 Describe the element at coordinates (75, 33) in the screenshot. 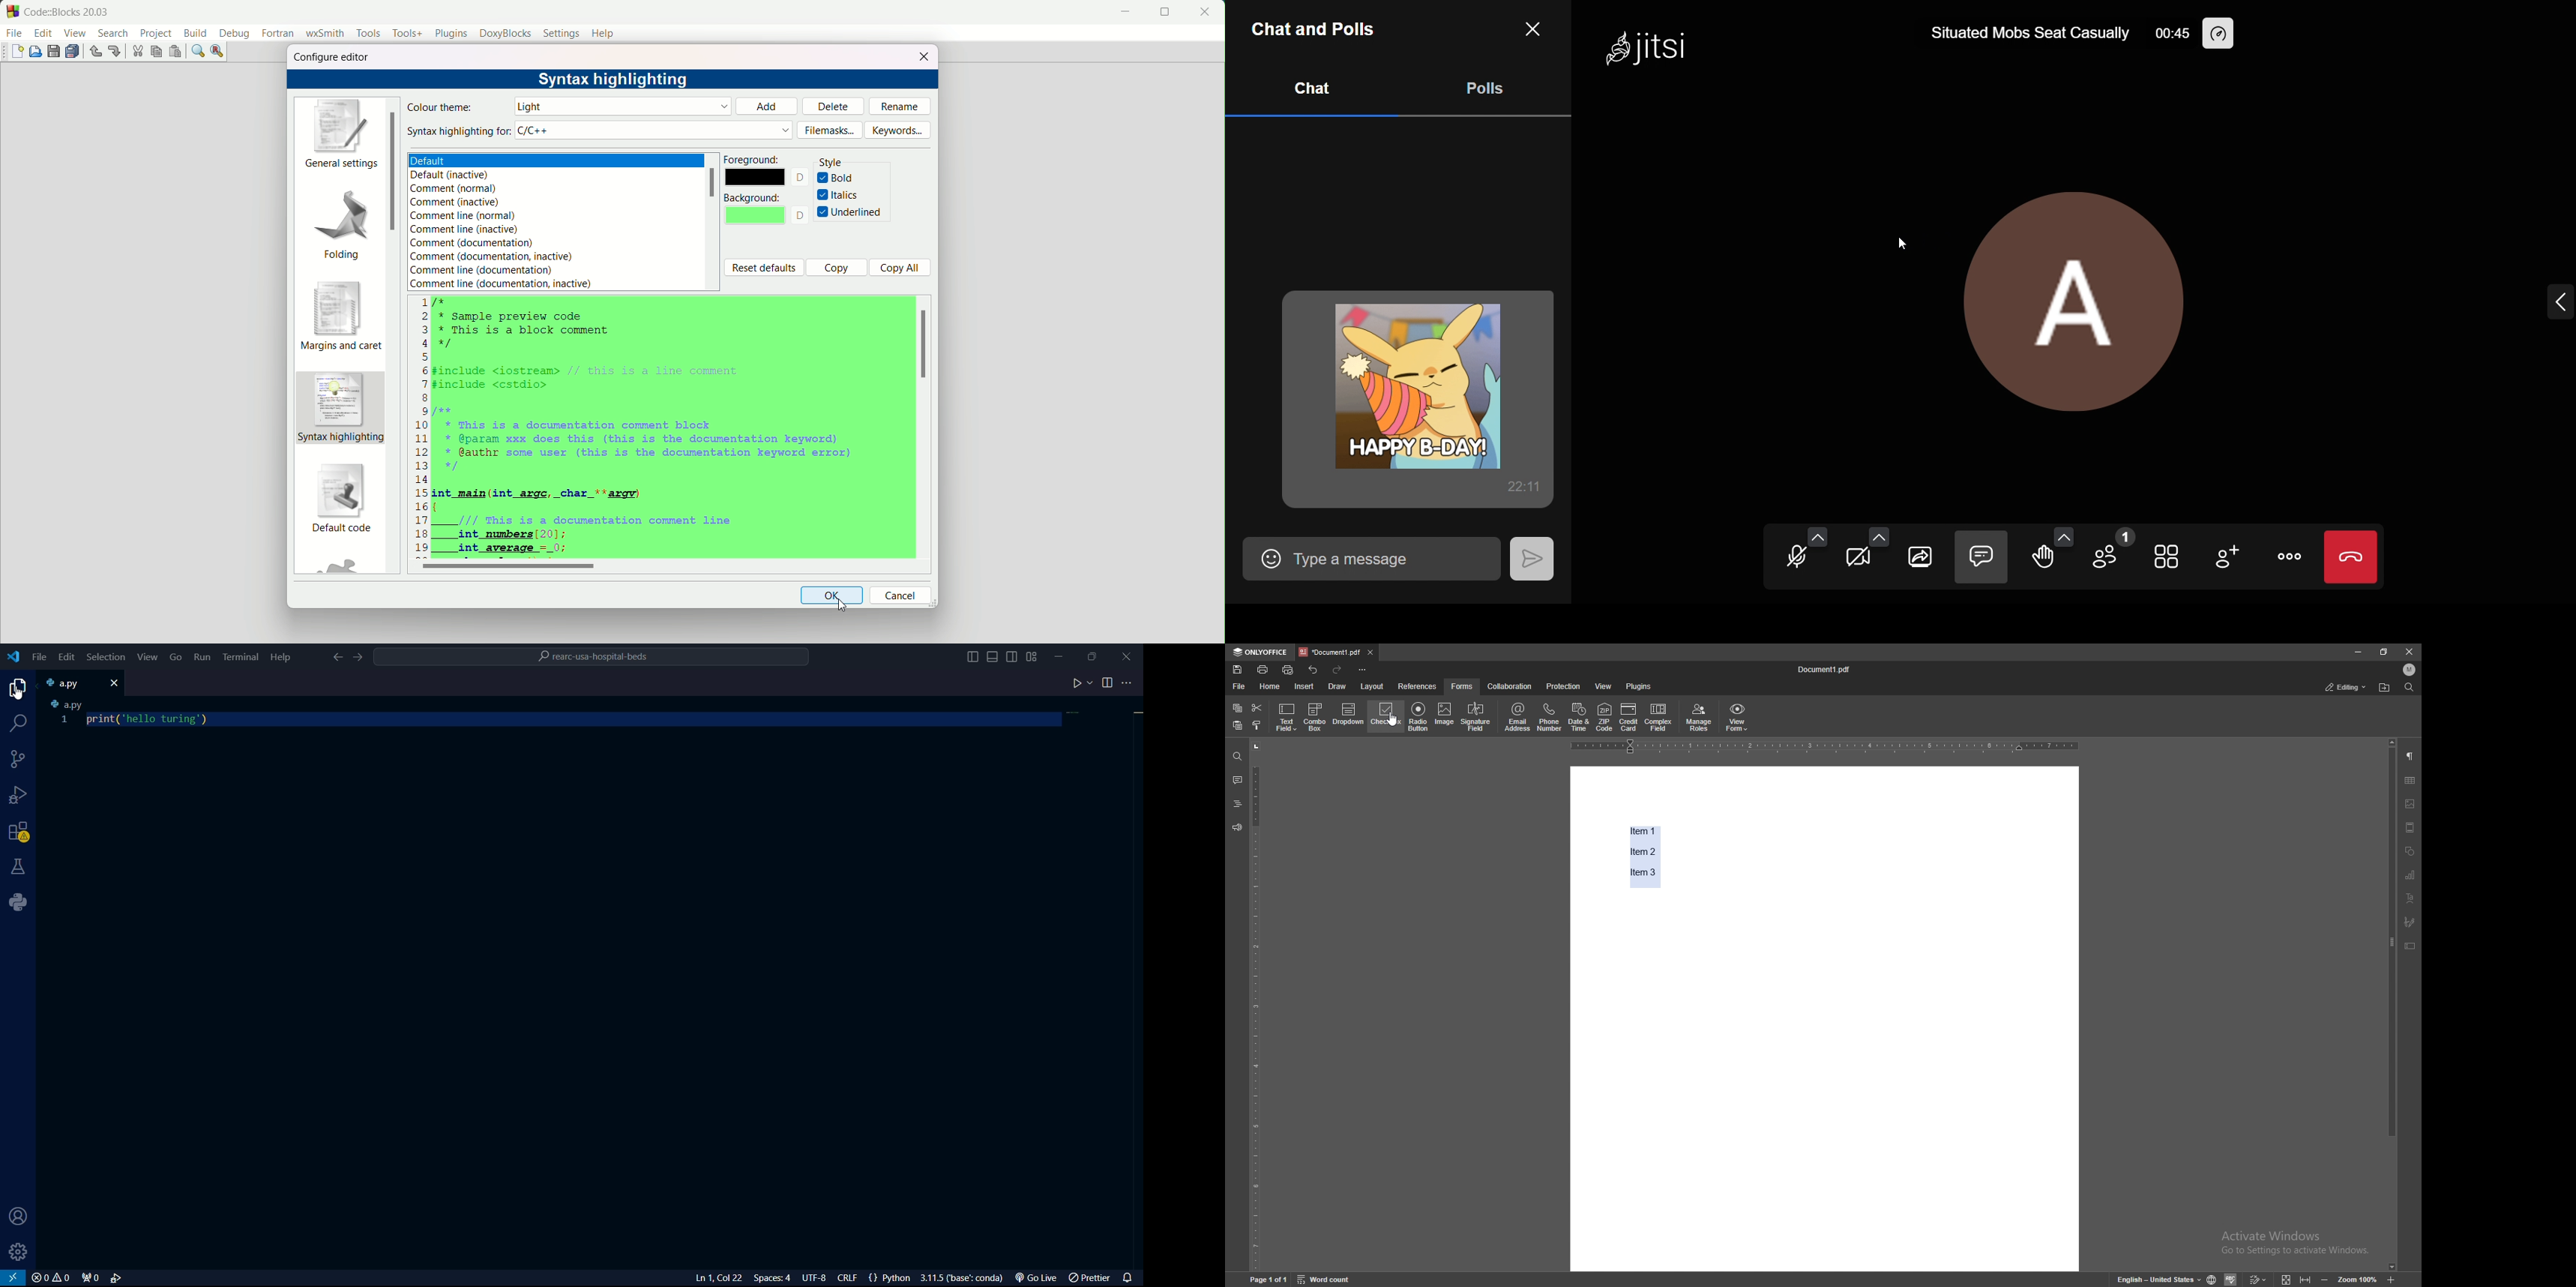

I see `view` at that location.